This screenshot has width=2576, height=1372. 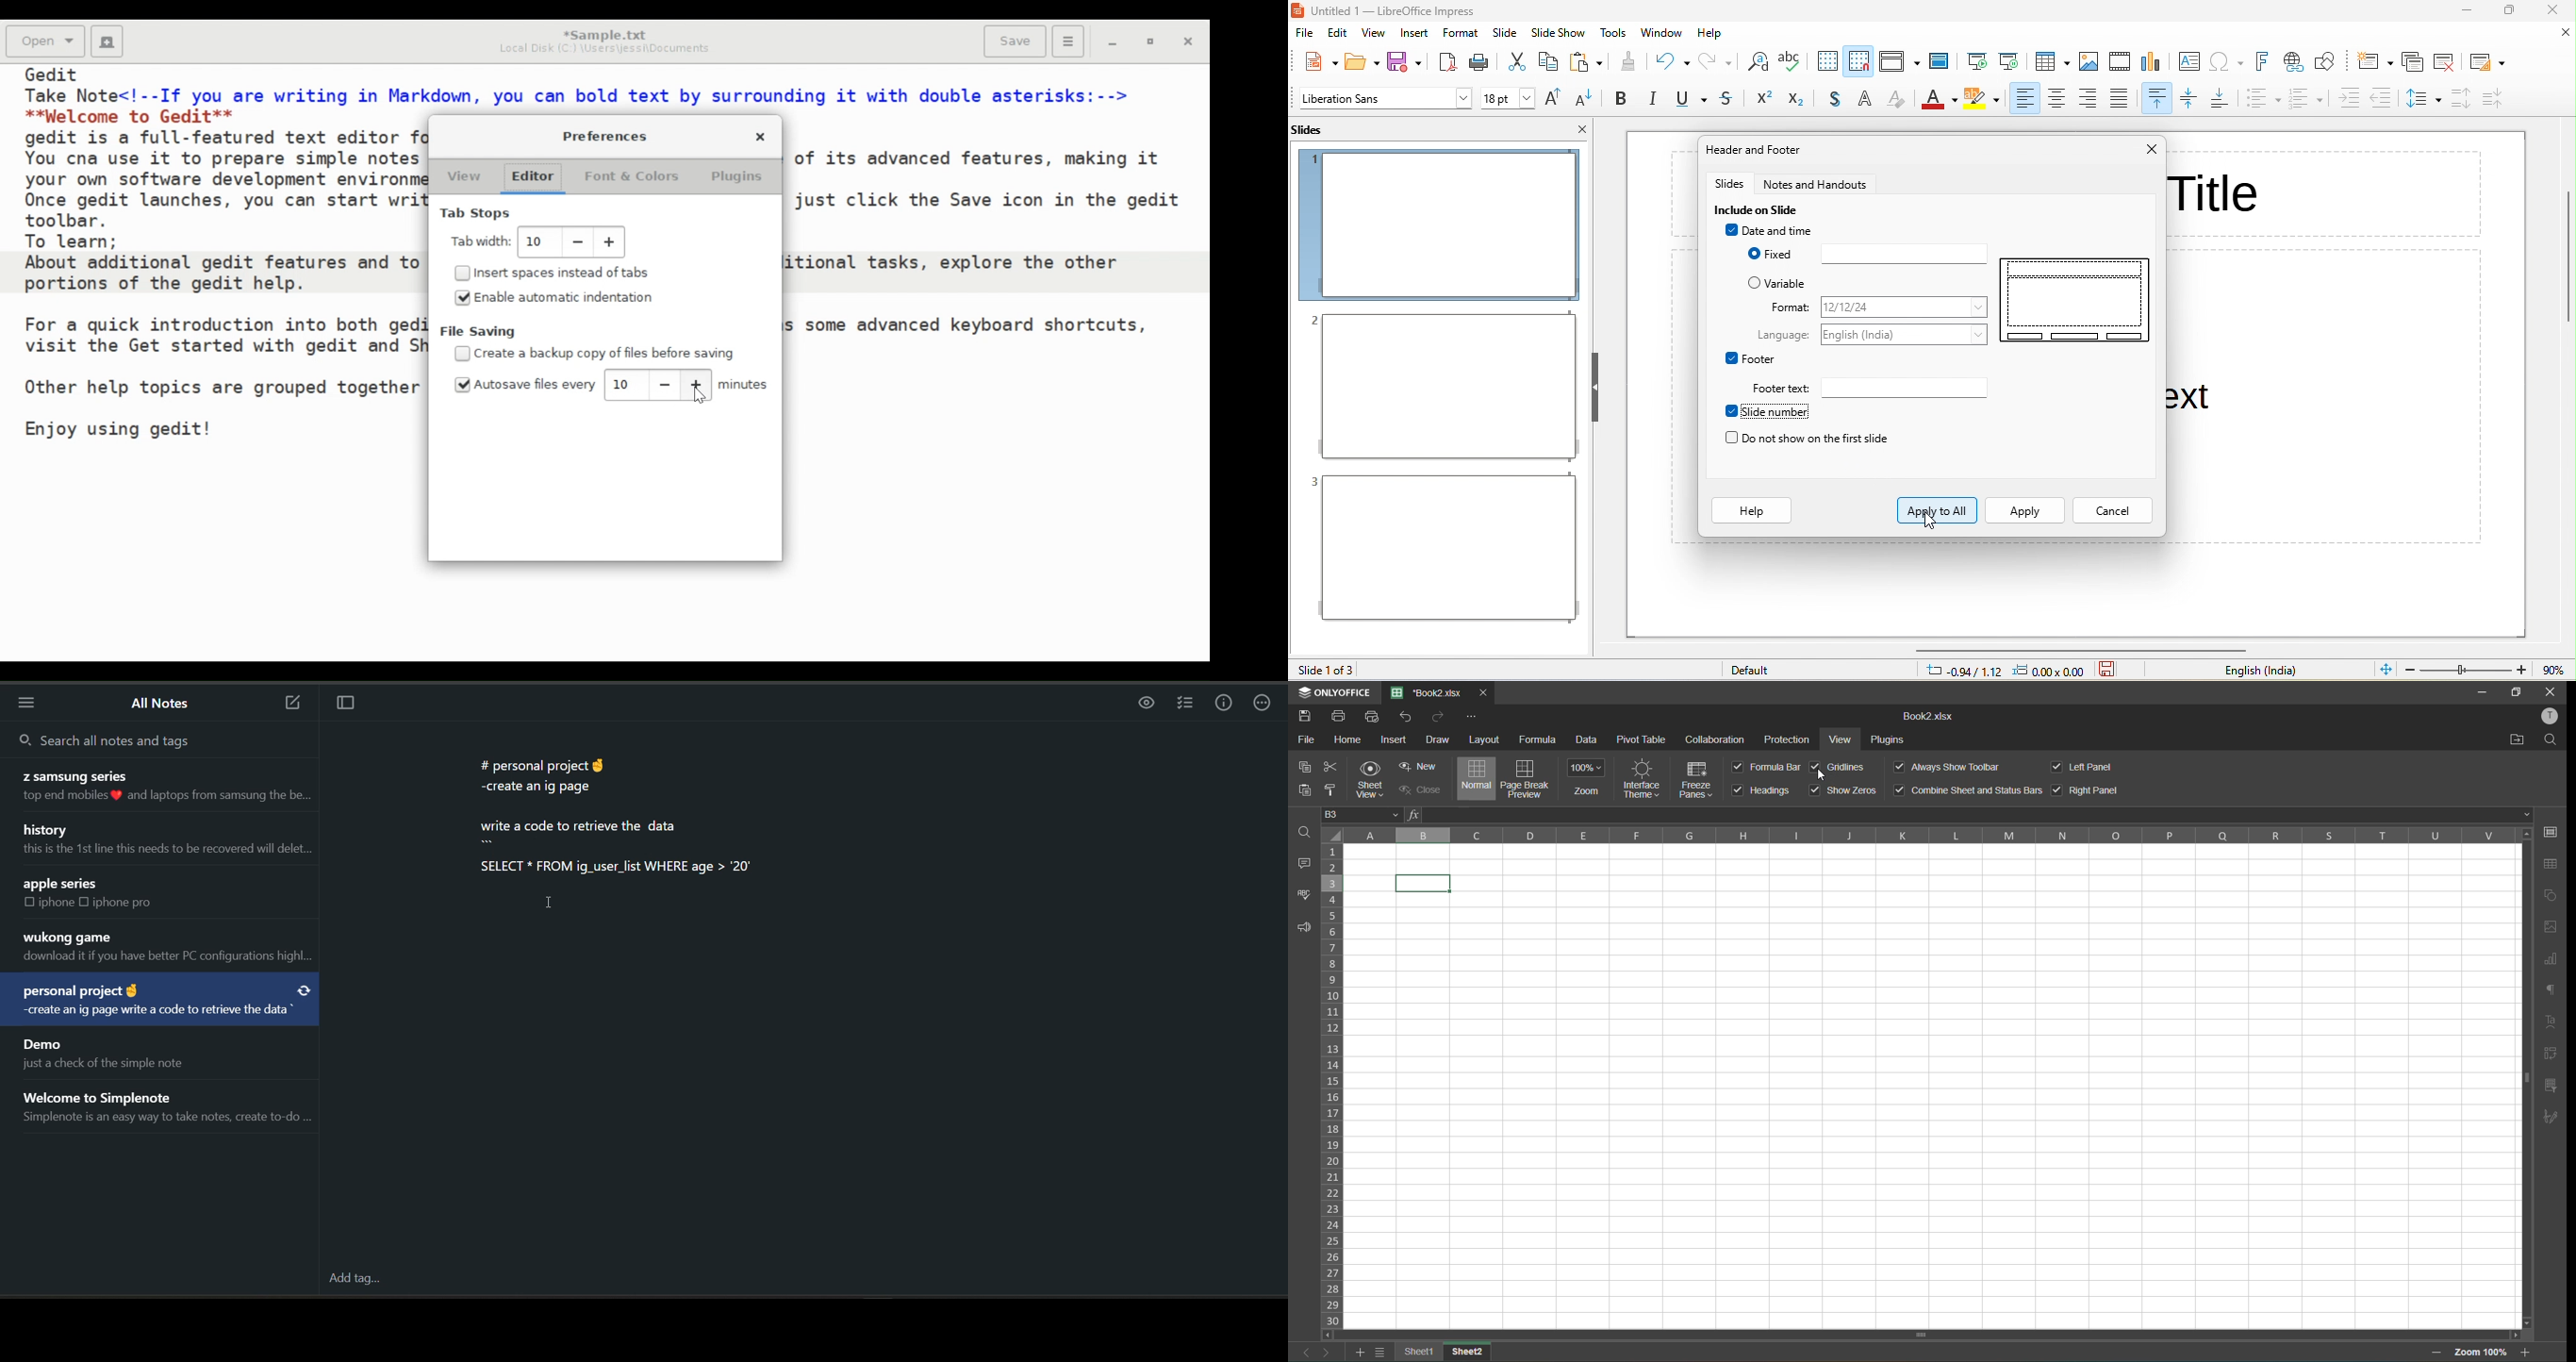 What do you see at coordinates (2423, 101) in the screenshot?
I see `set line spacing` at bounding box center [2423, 101].